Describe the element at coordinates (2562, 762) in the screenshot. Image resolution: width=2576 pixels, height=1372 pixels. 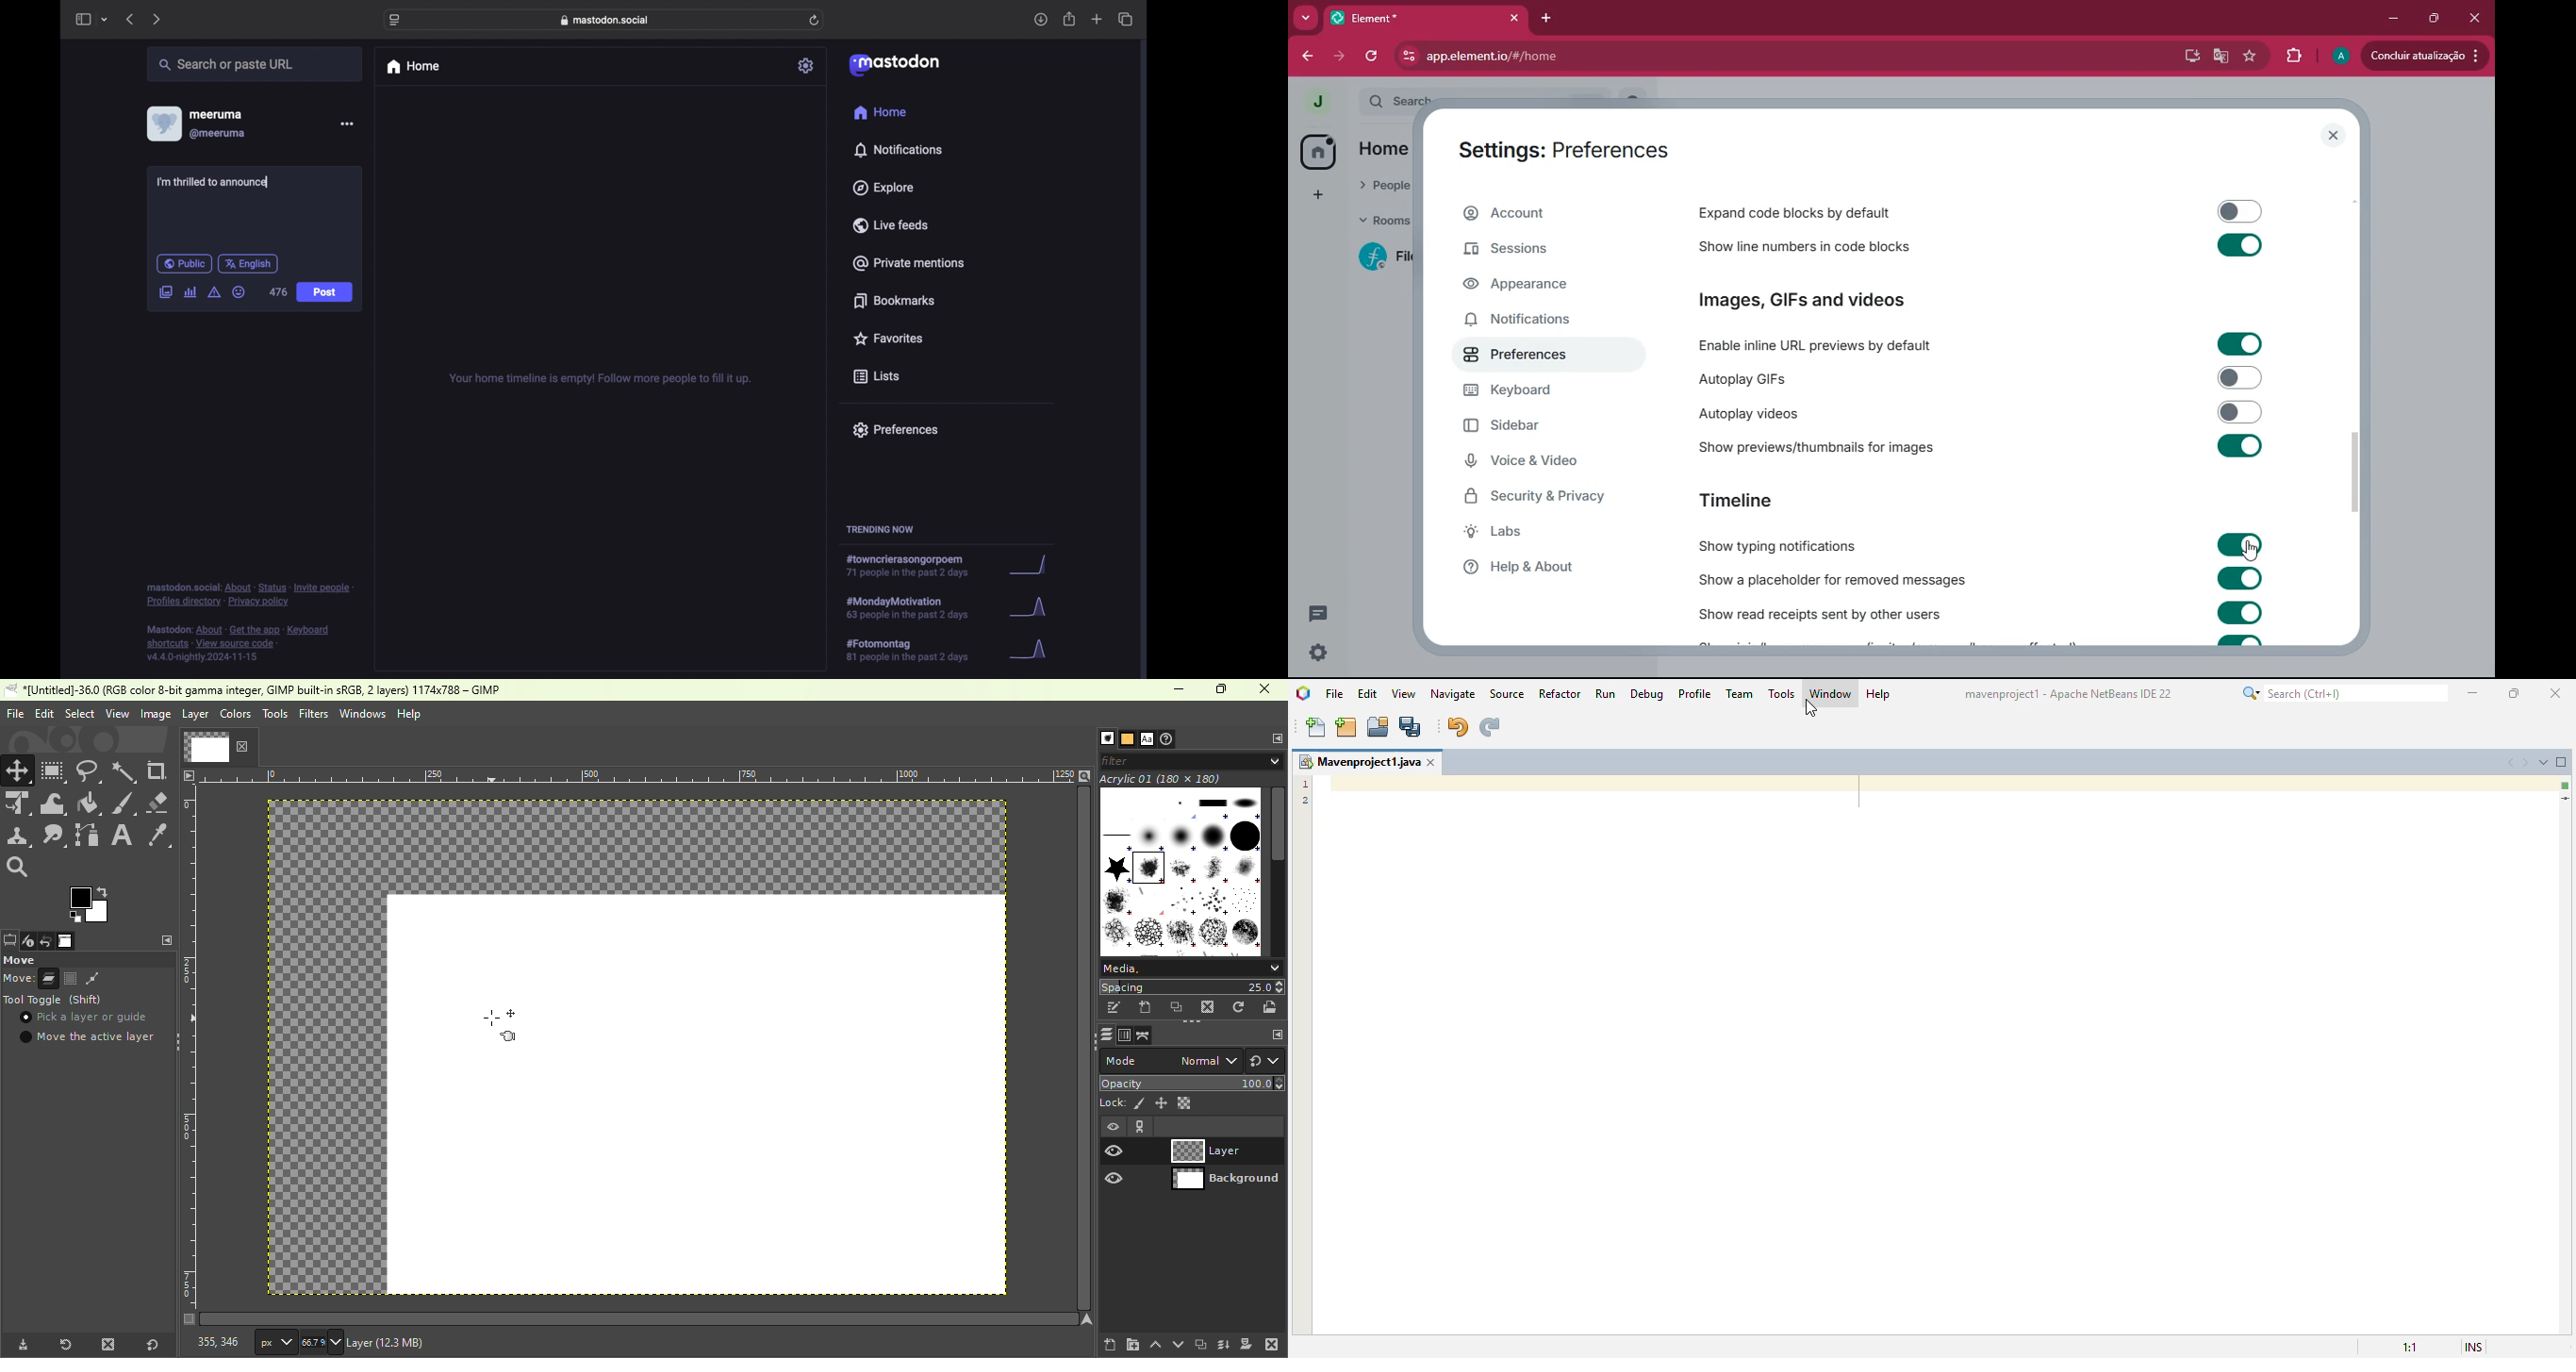
I see `maximize window` at that location.